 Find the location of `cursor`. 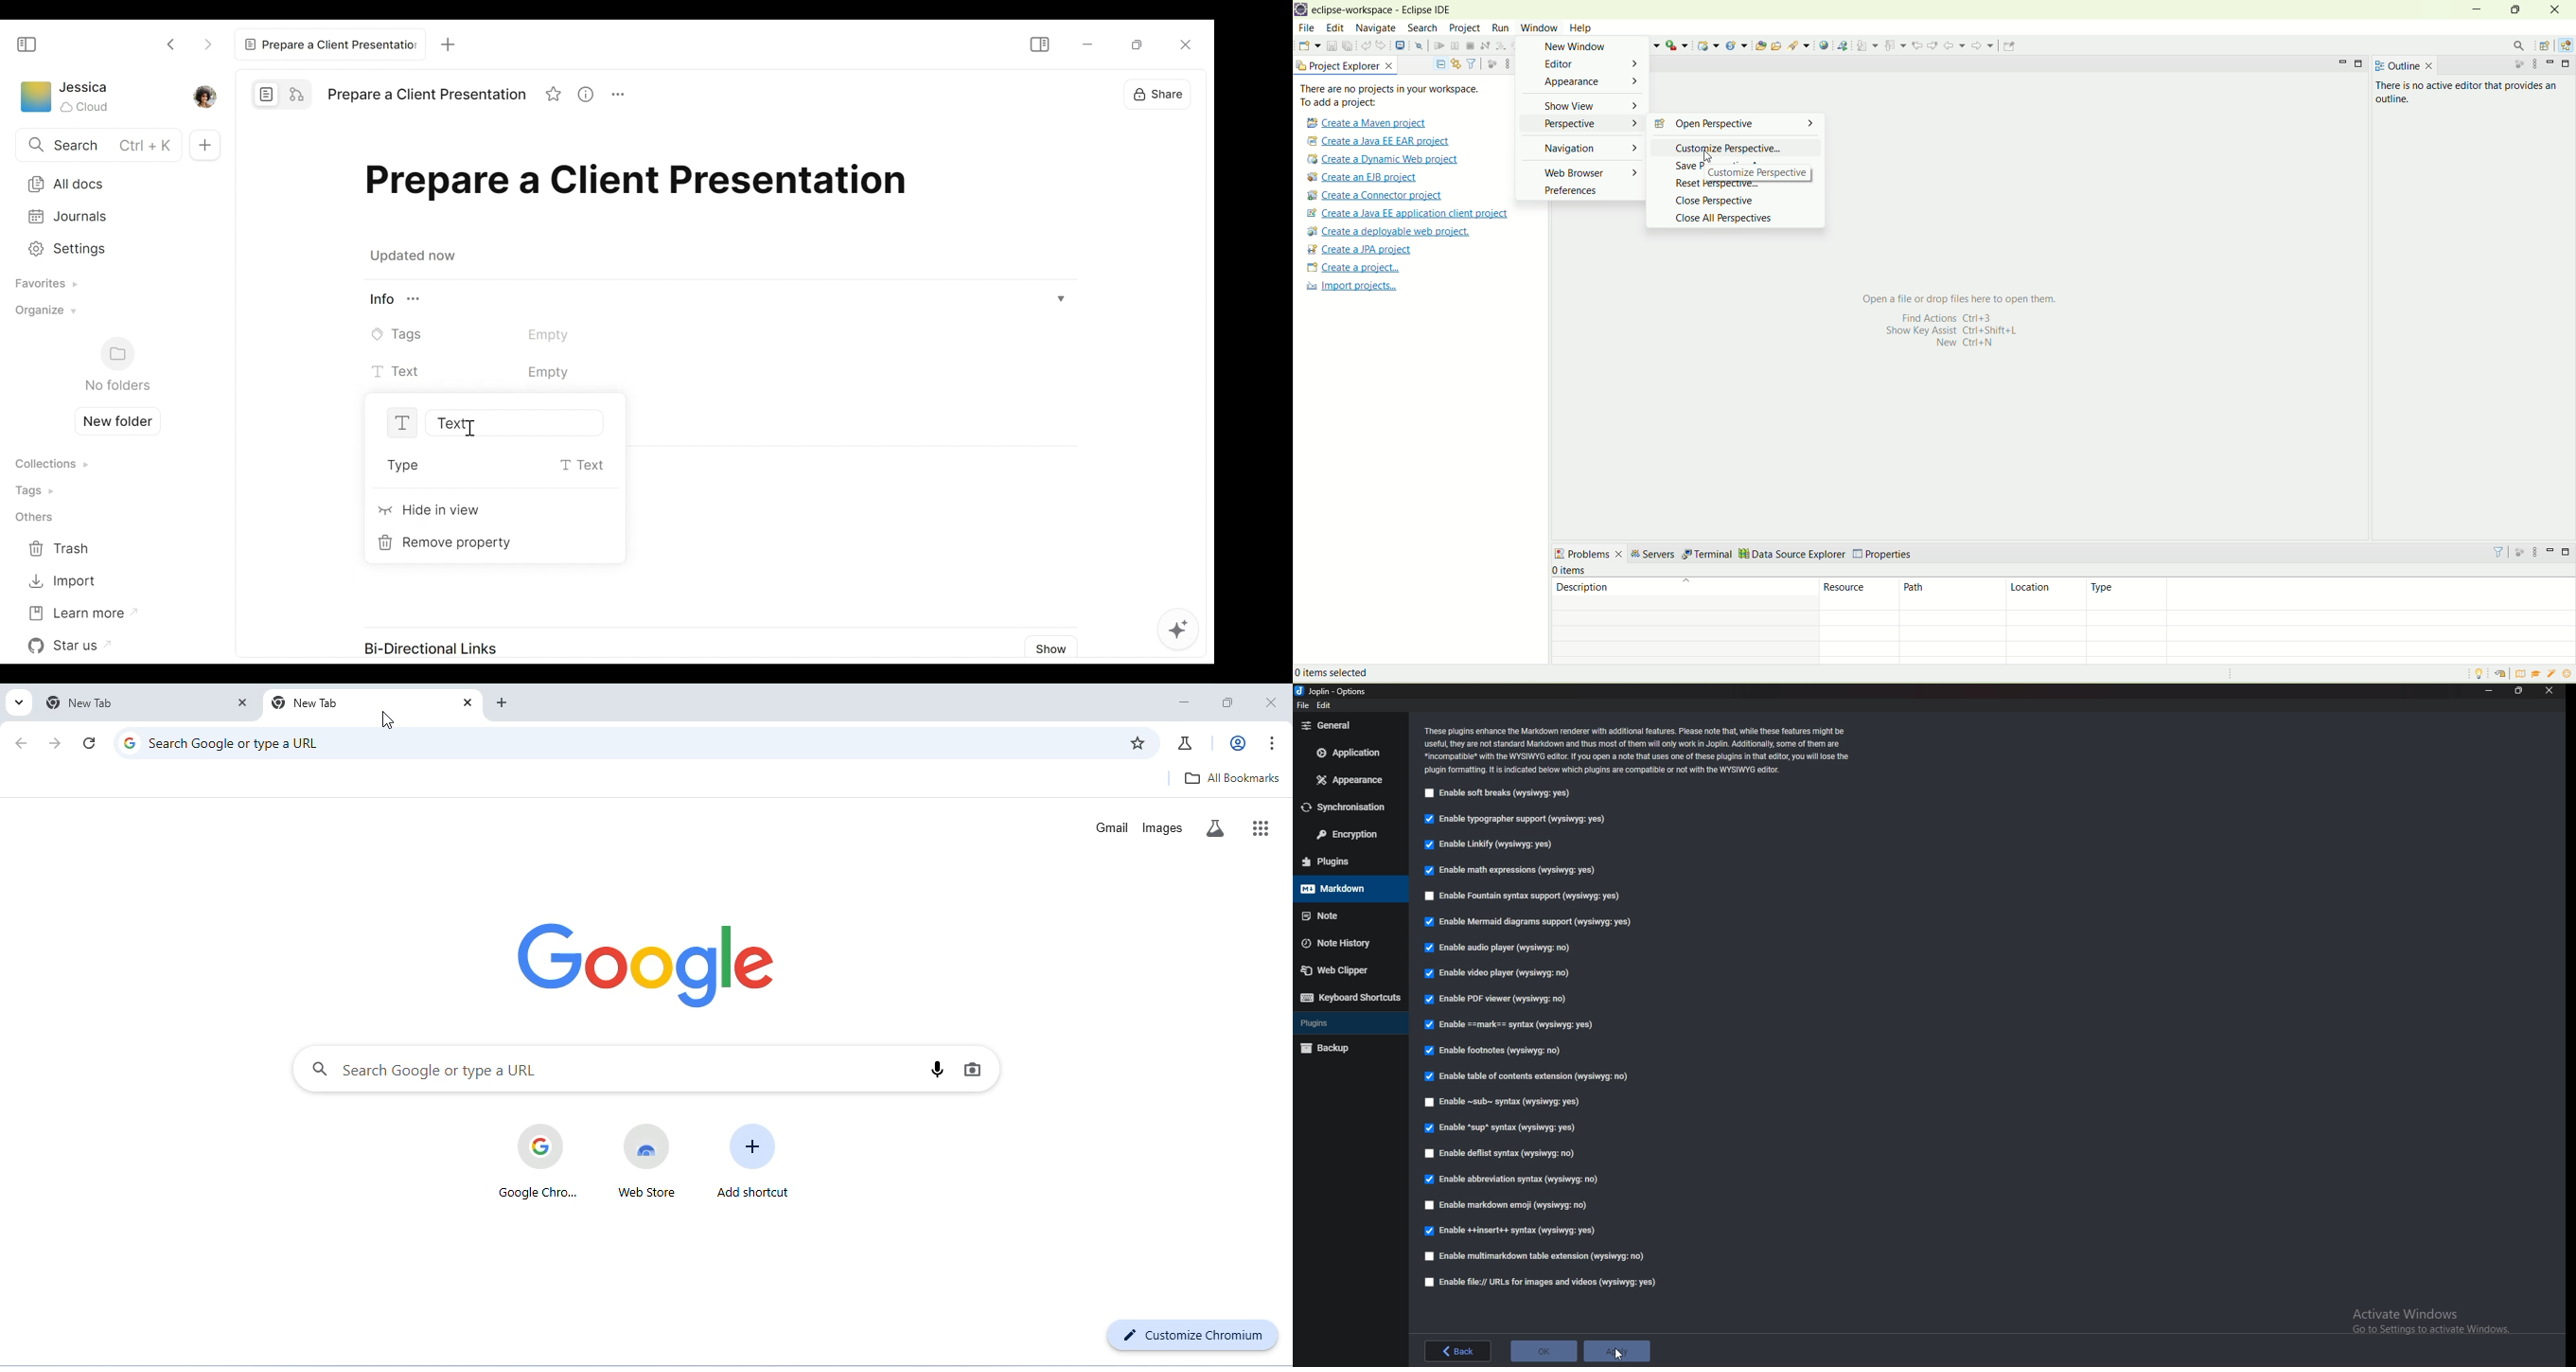

cursor is located at coordinates (1620, 1356).